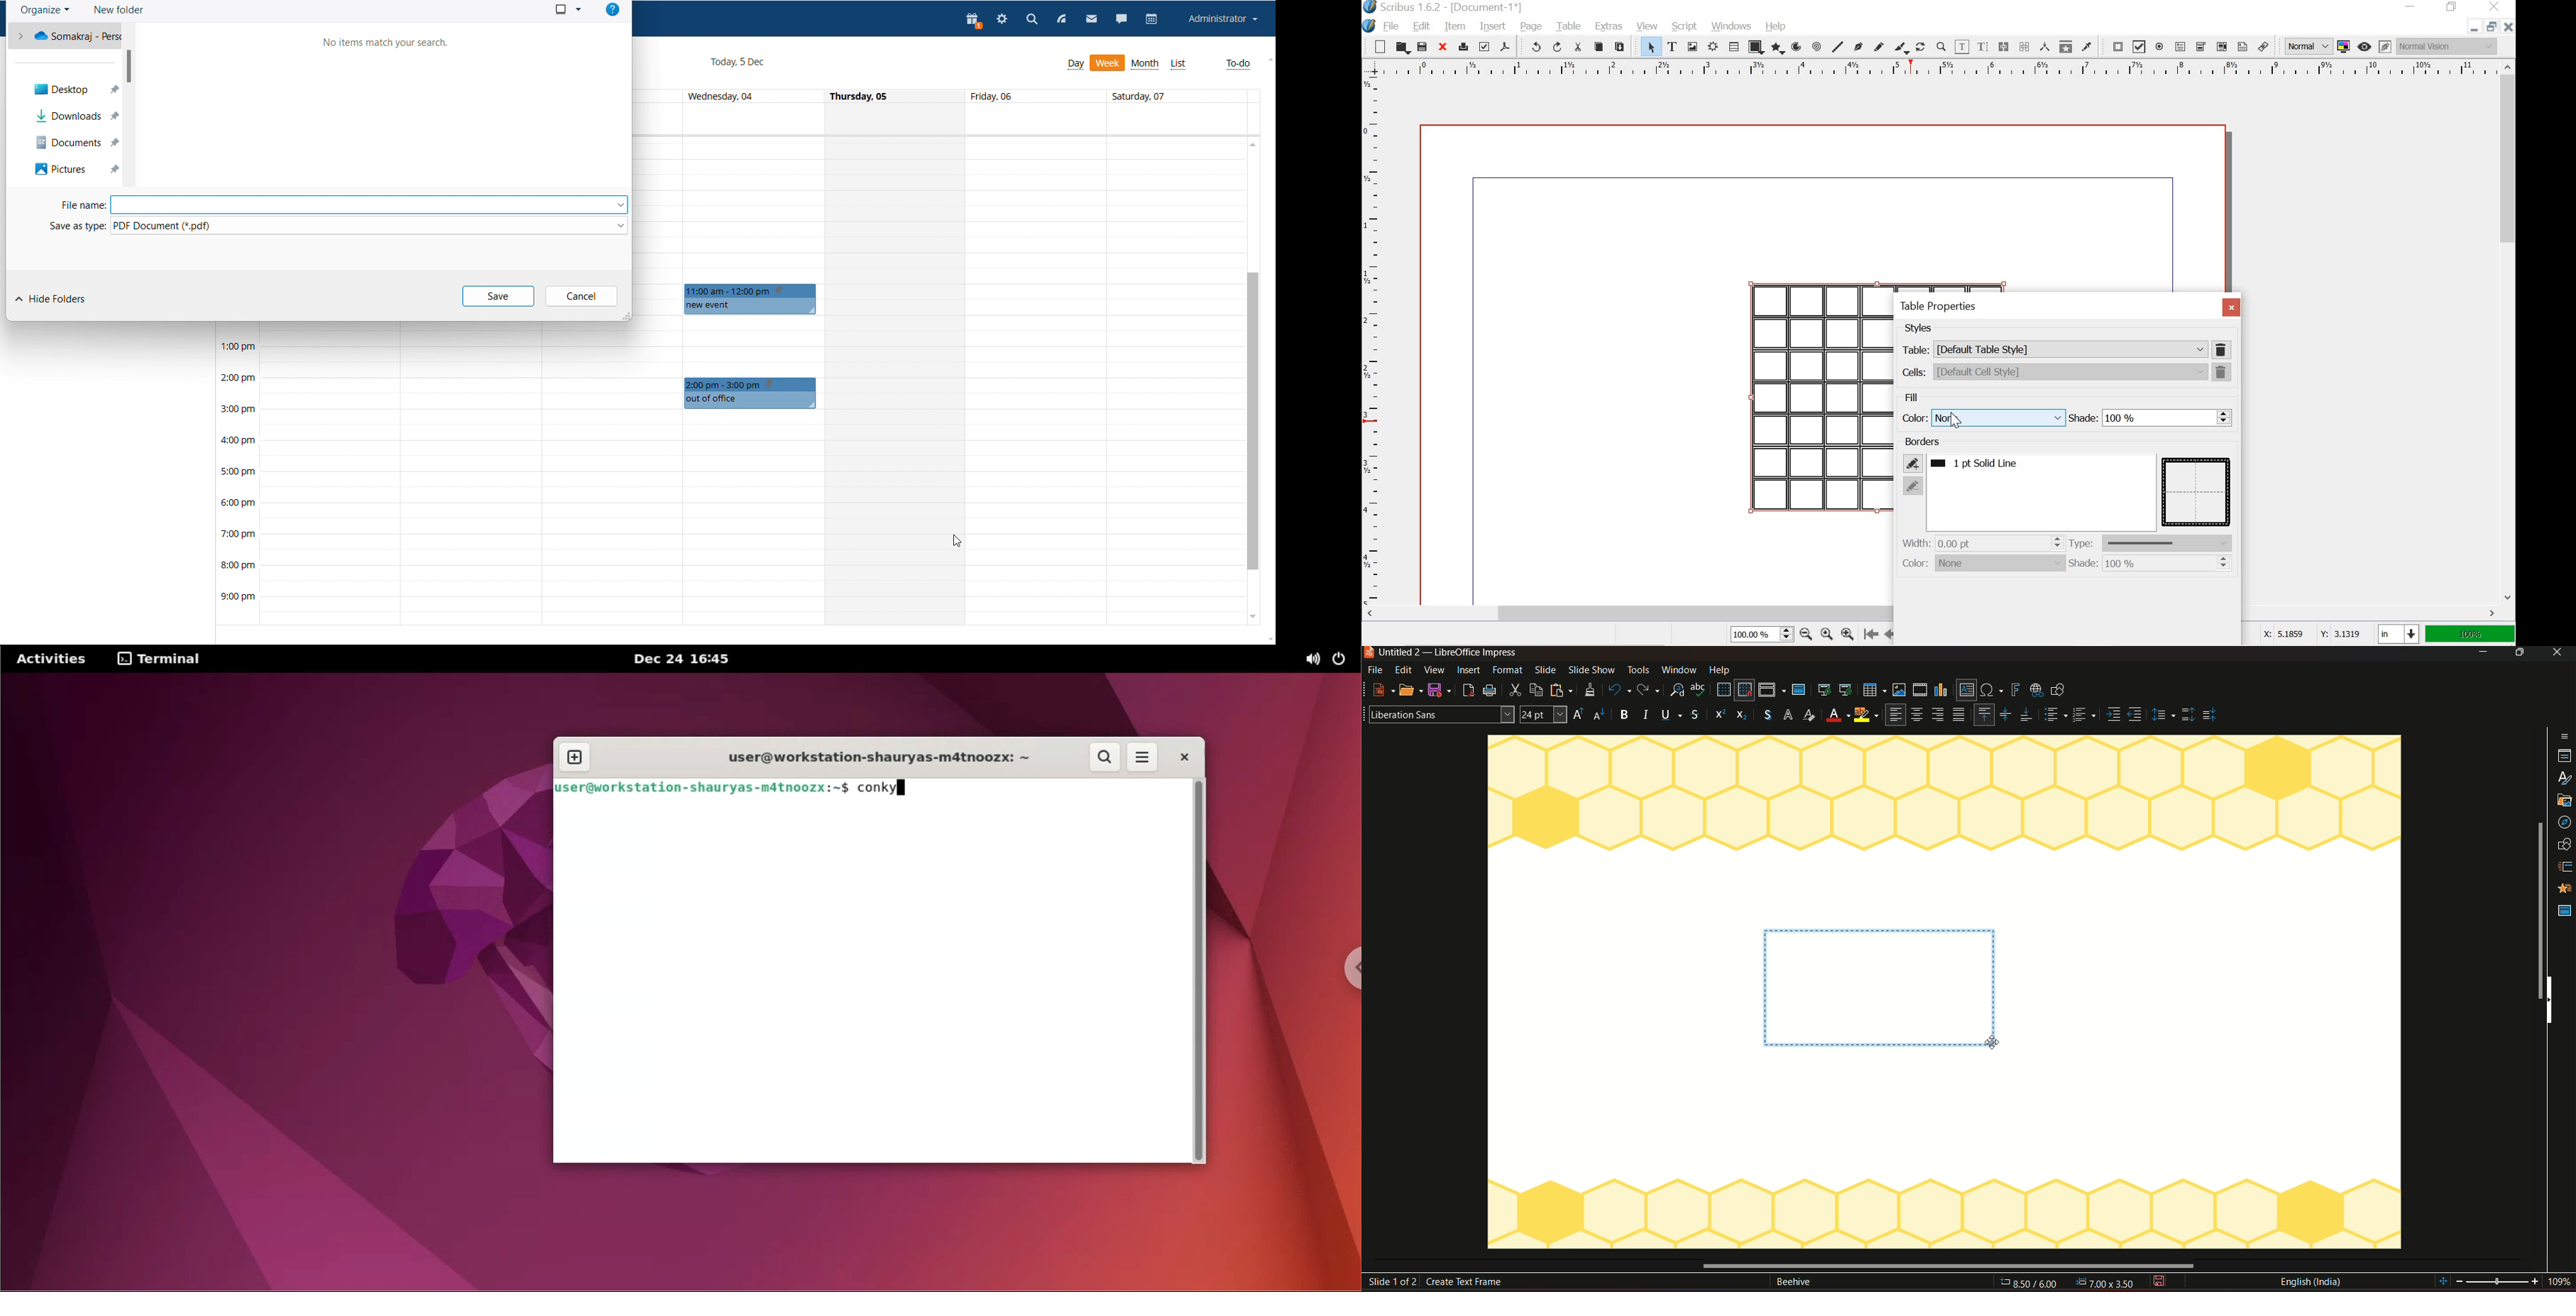  Describe the element at coordinates (2397, 635) in the screenshot. I see `in` at that location.